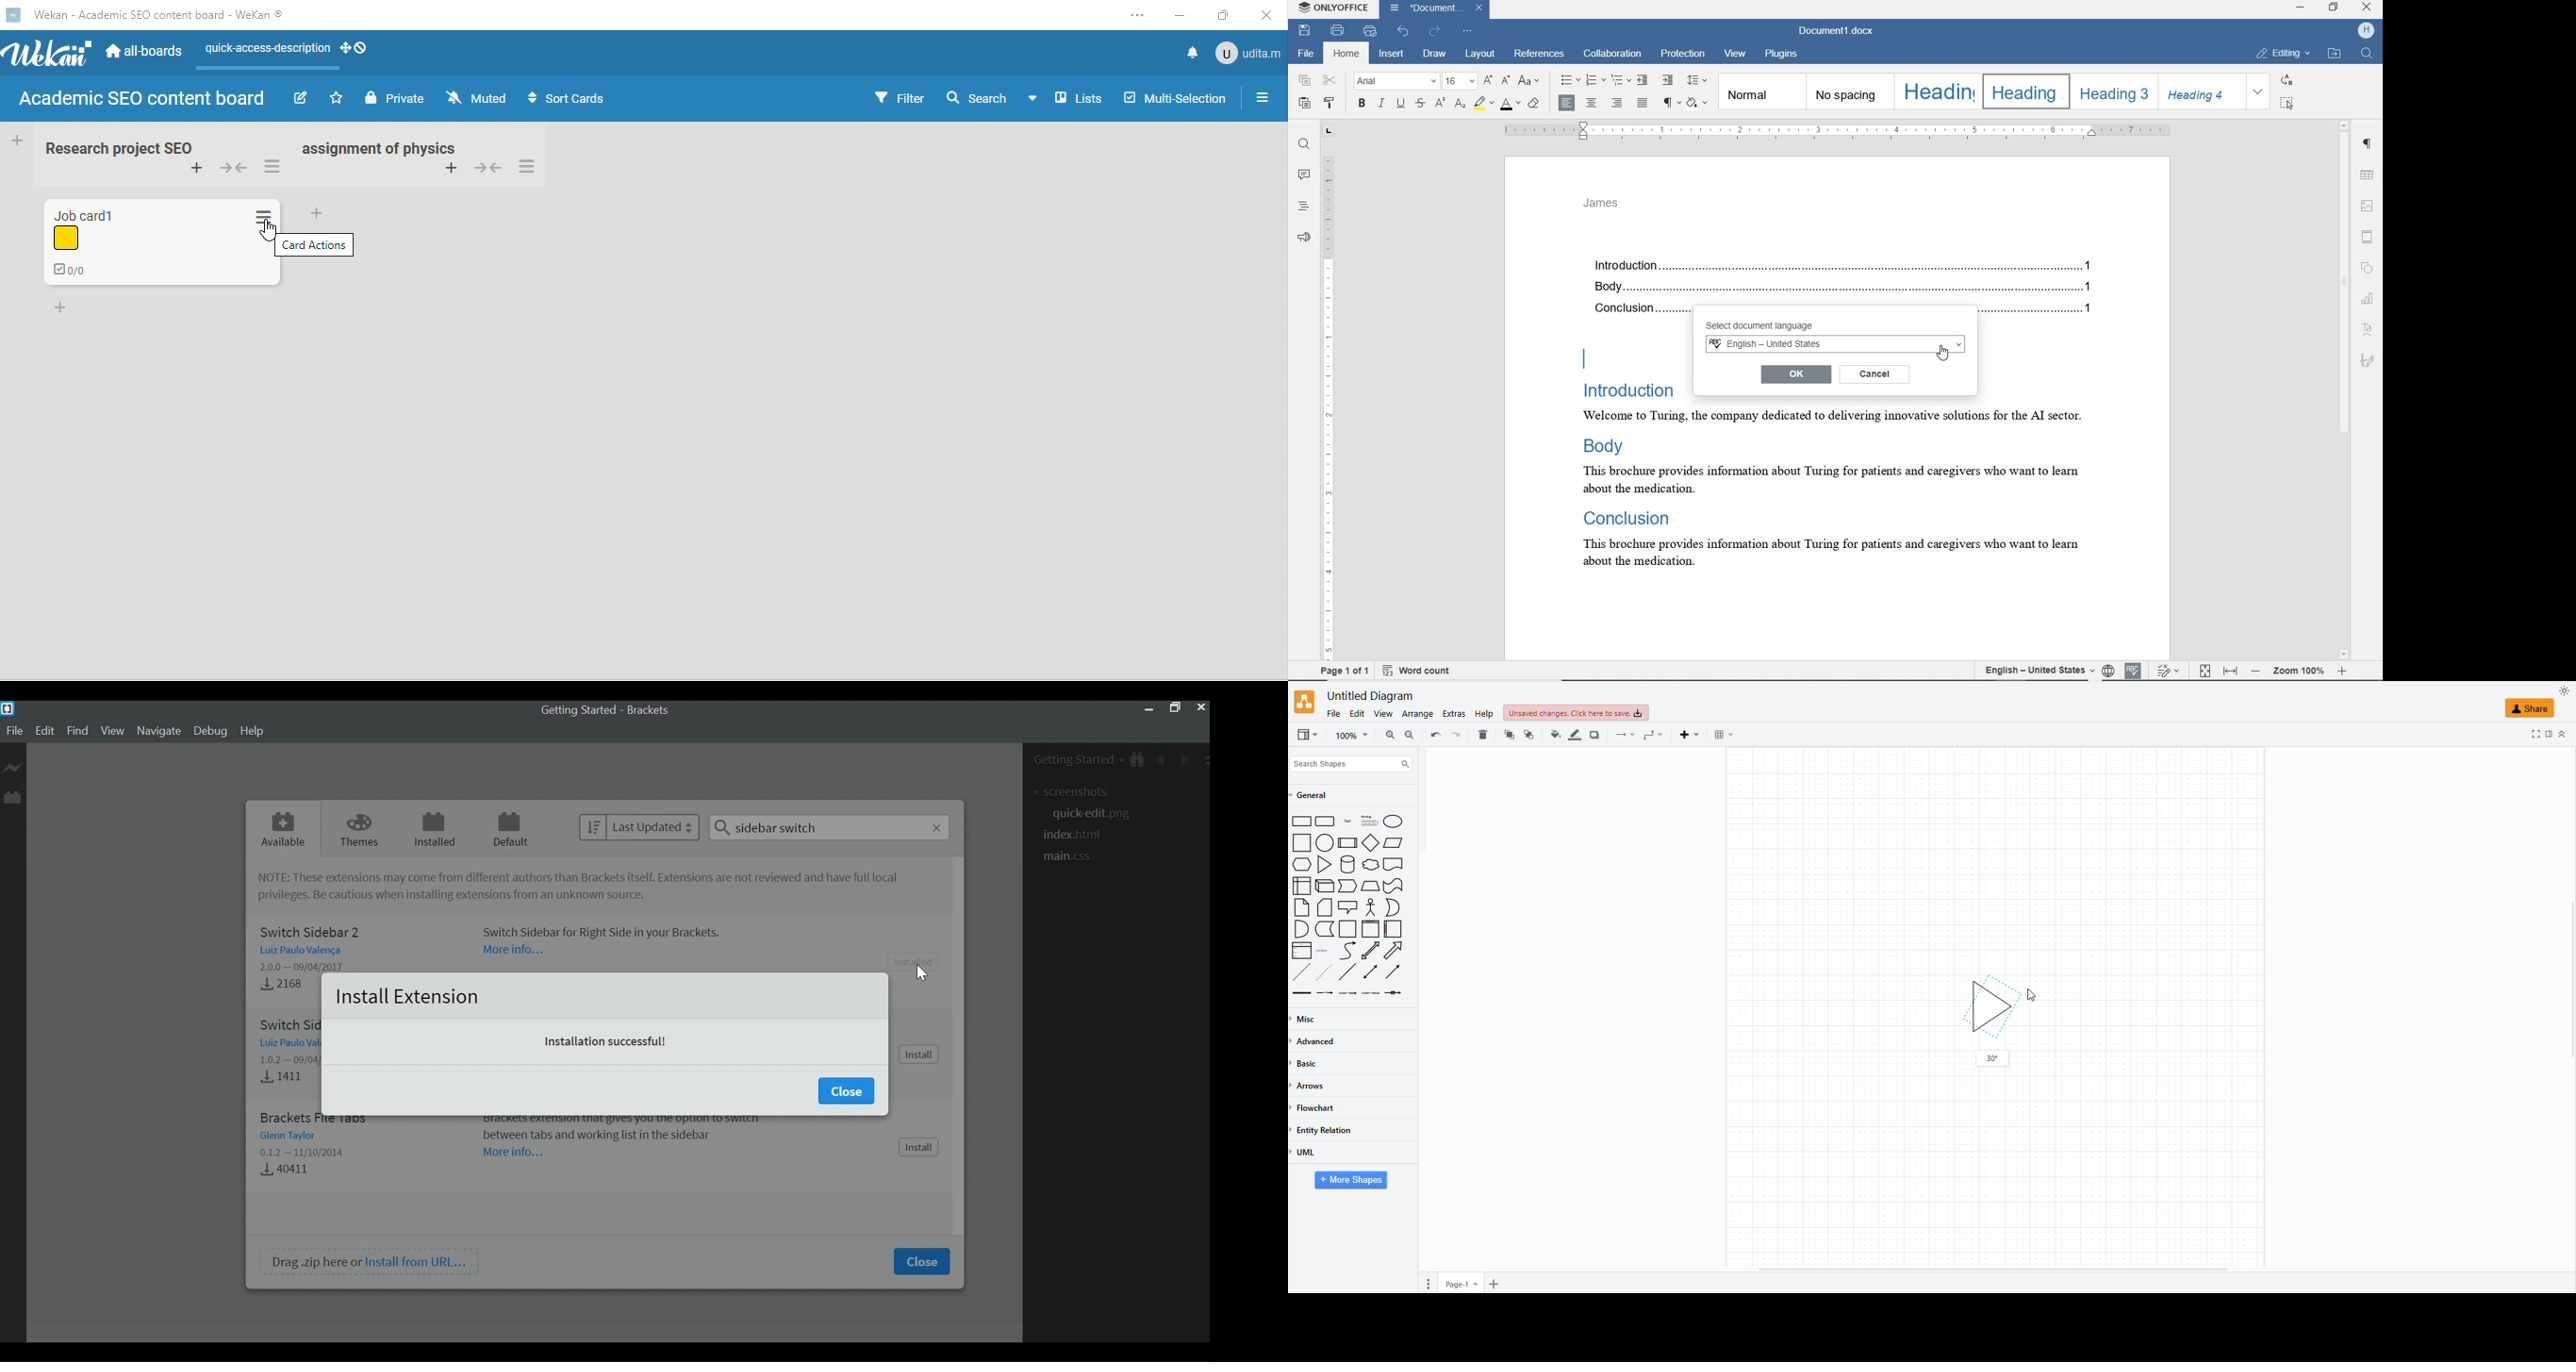  What do you see at coordinates (1394, 951) in the screenshot?
I see `Bordered Arrow` at bounding box center [1394, 951].